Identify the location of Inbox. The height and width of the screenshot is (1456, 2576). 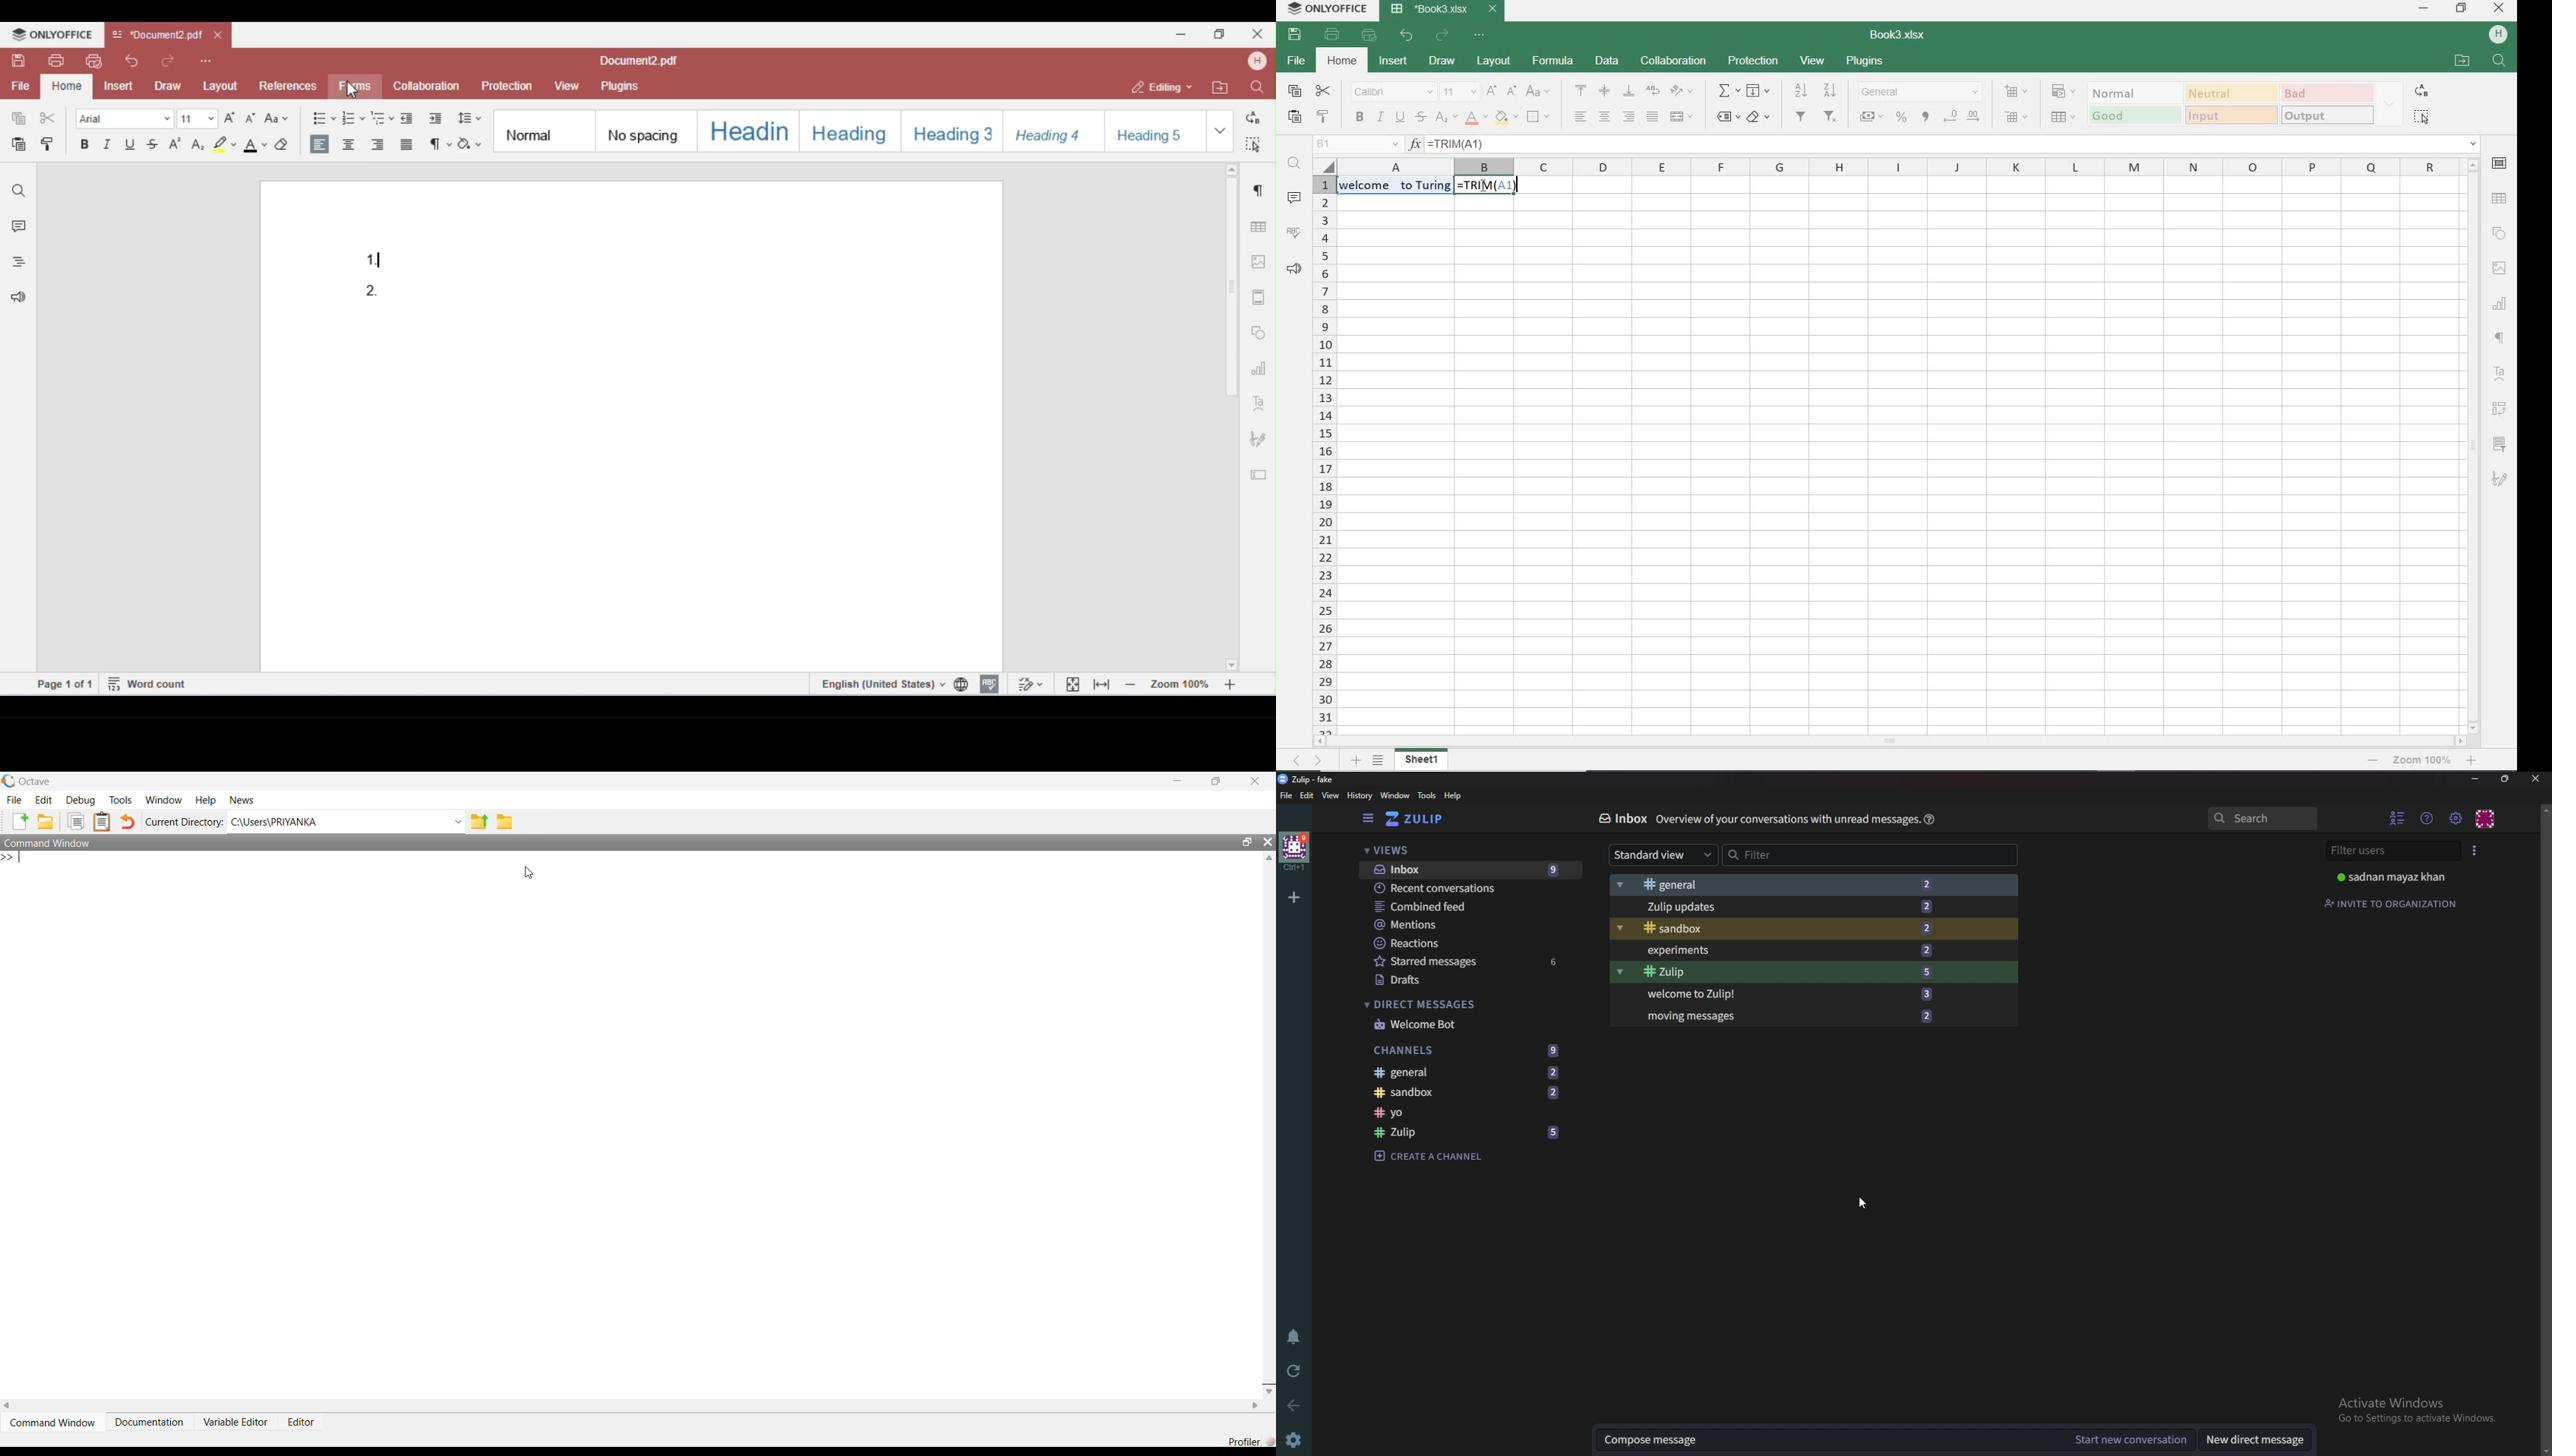
(1469, 869).